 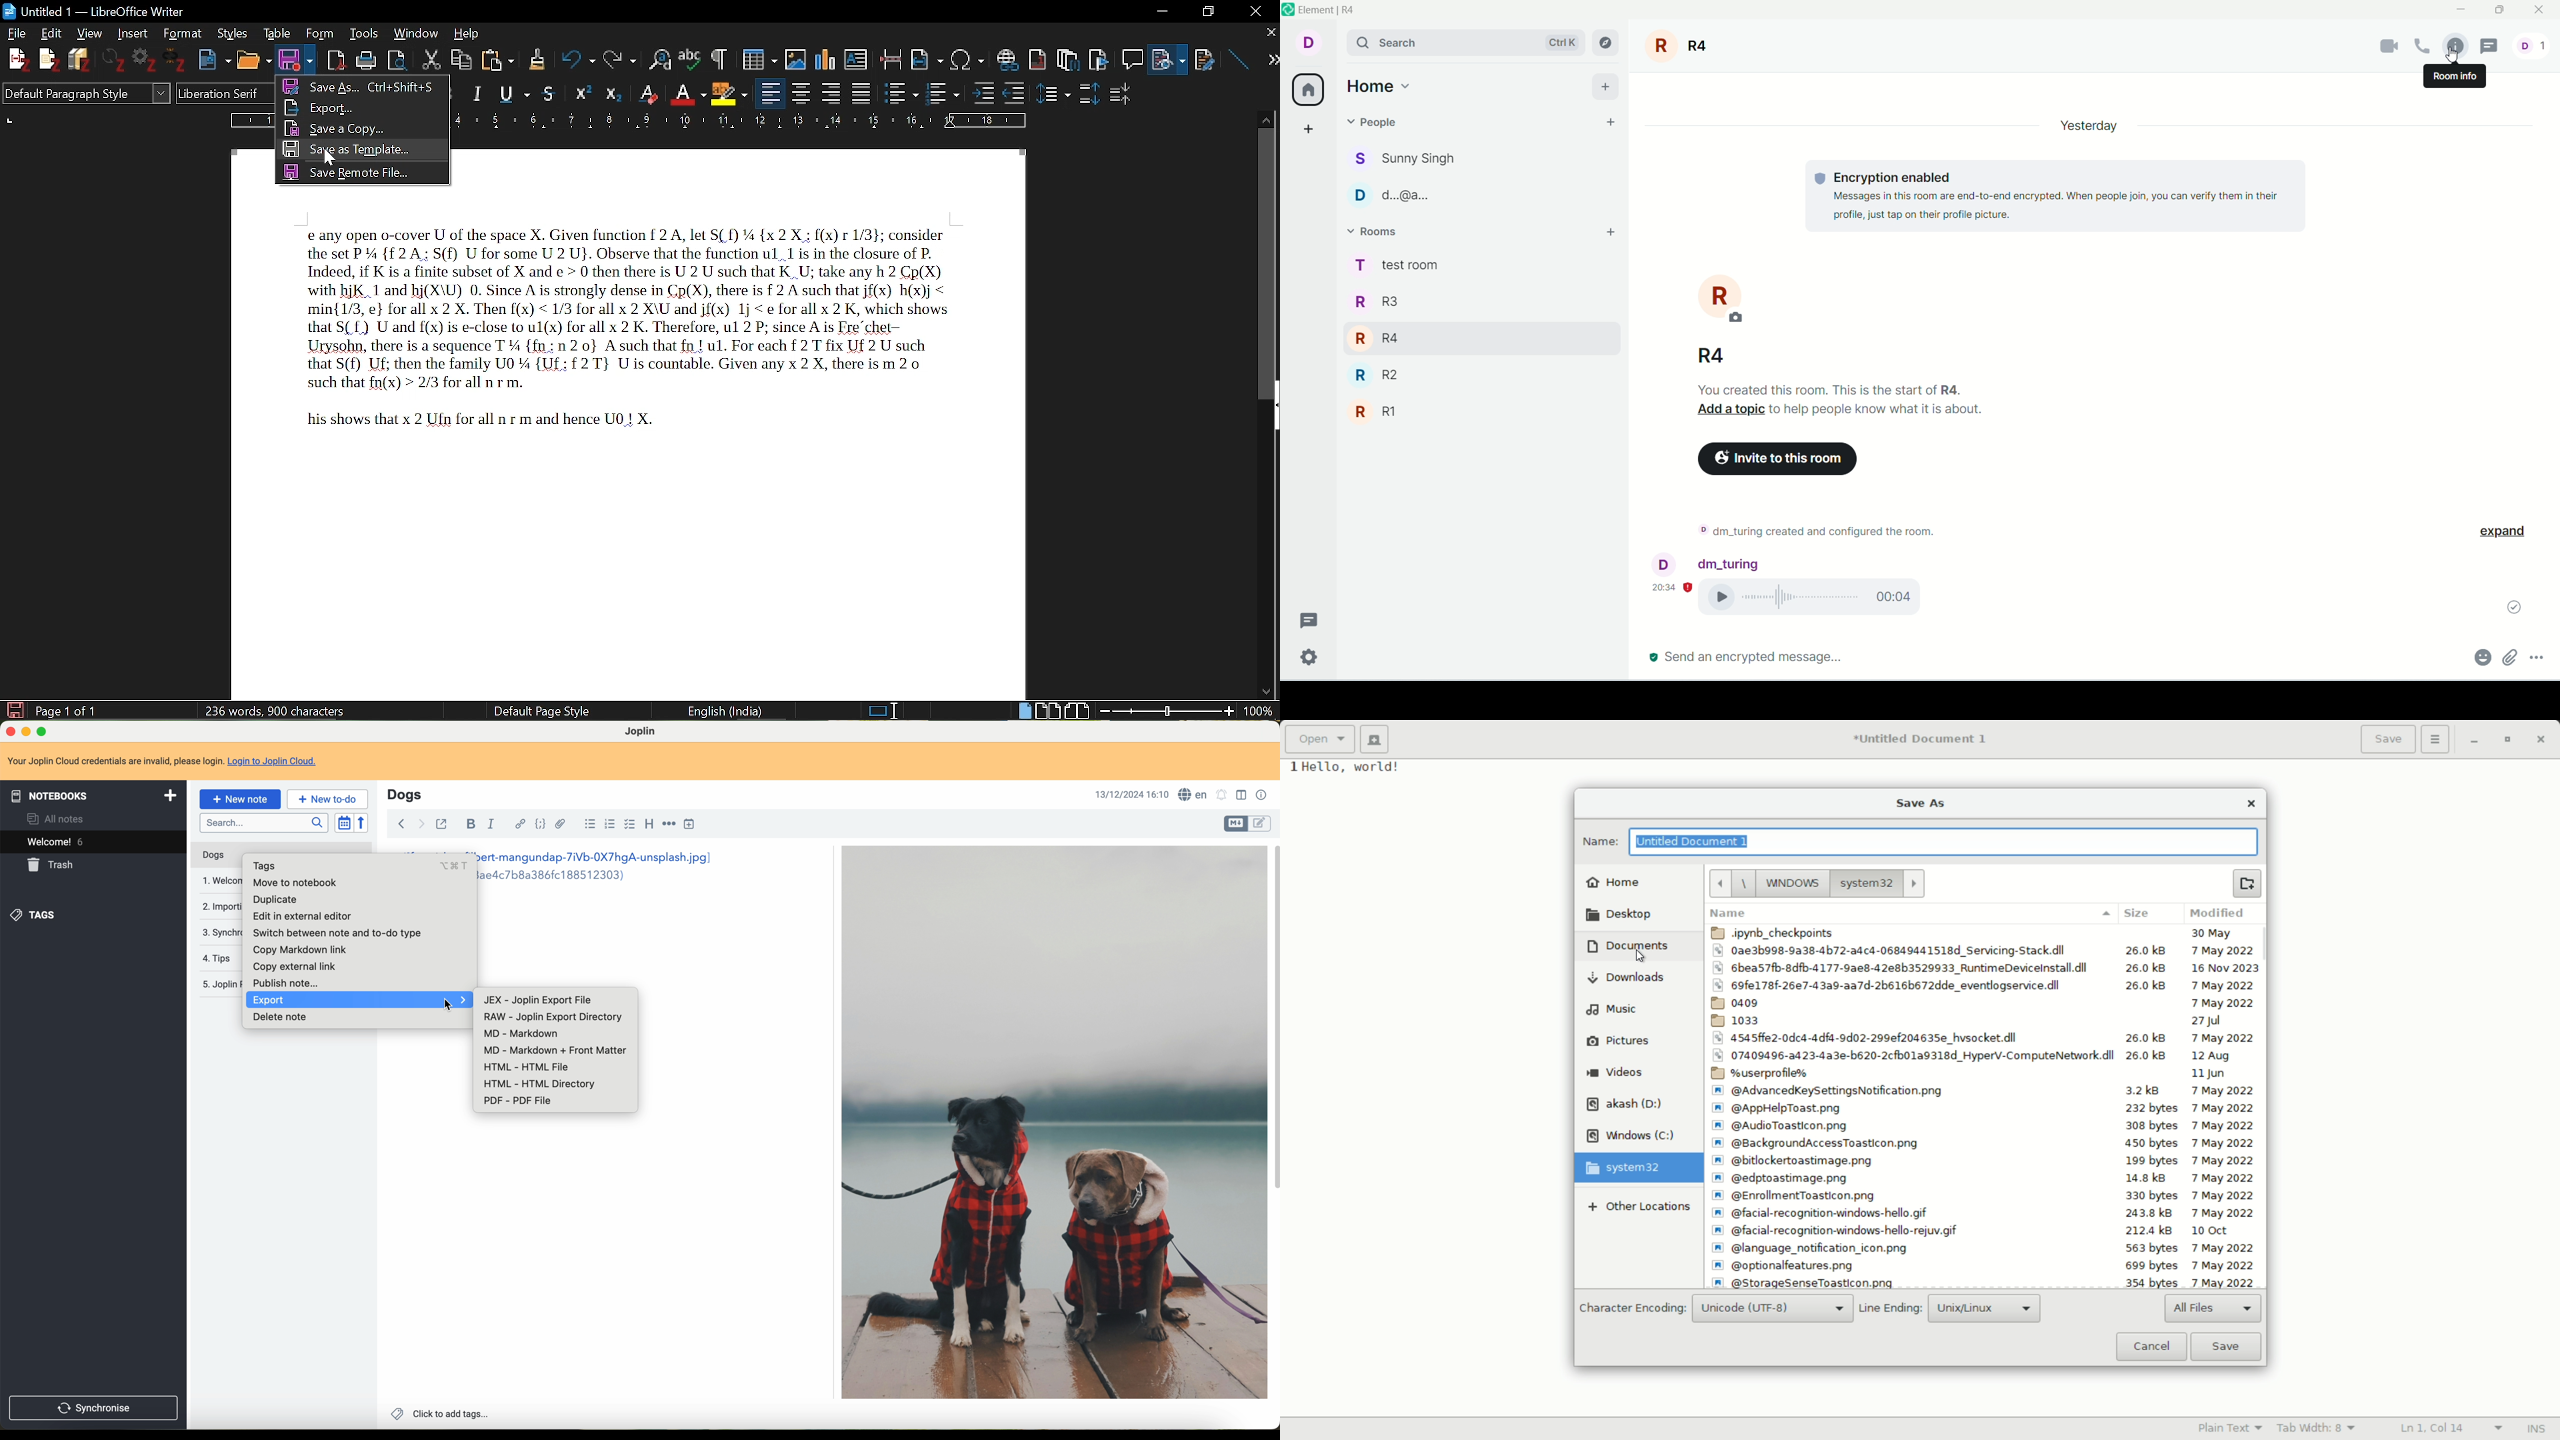 What do you see at coordinates (1407, 178) in the screenshot?
I see `people` at bounding box center [1407, 178].